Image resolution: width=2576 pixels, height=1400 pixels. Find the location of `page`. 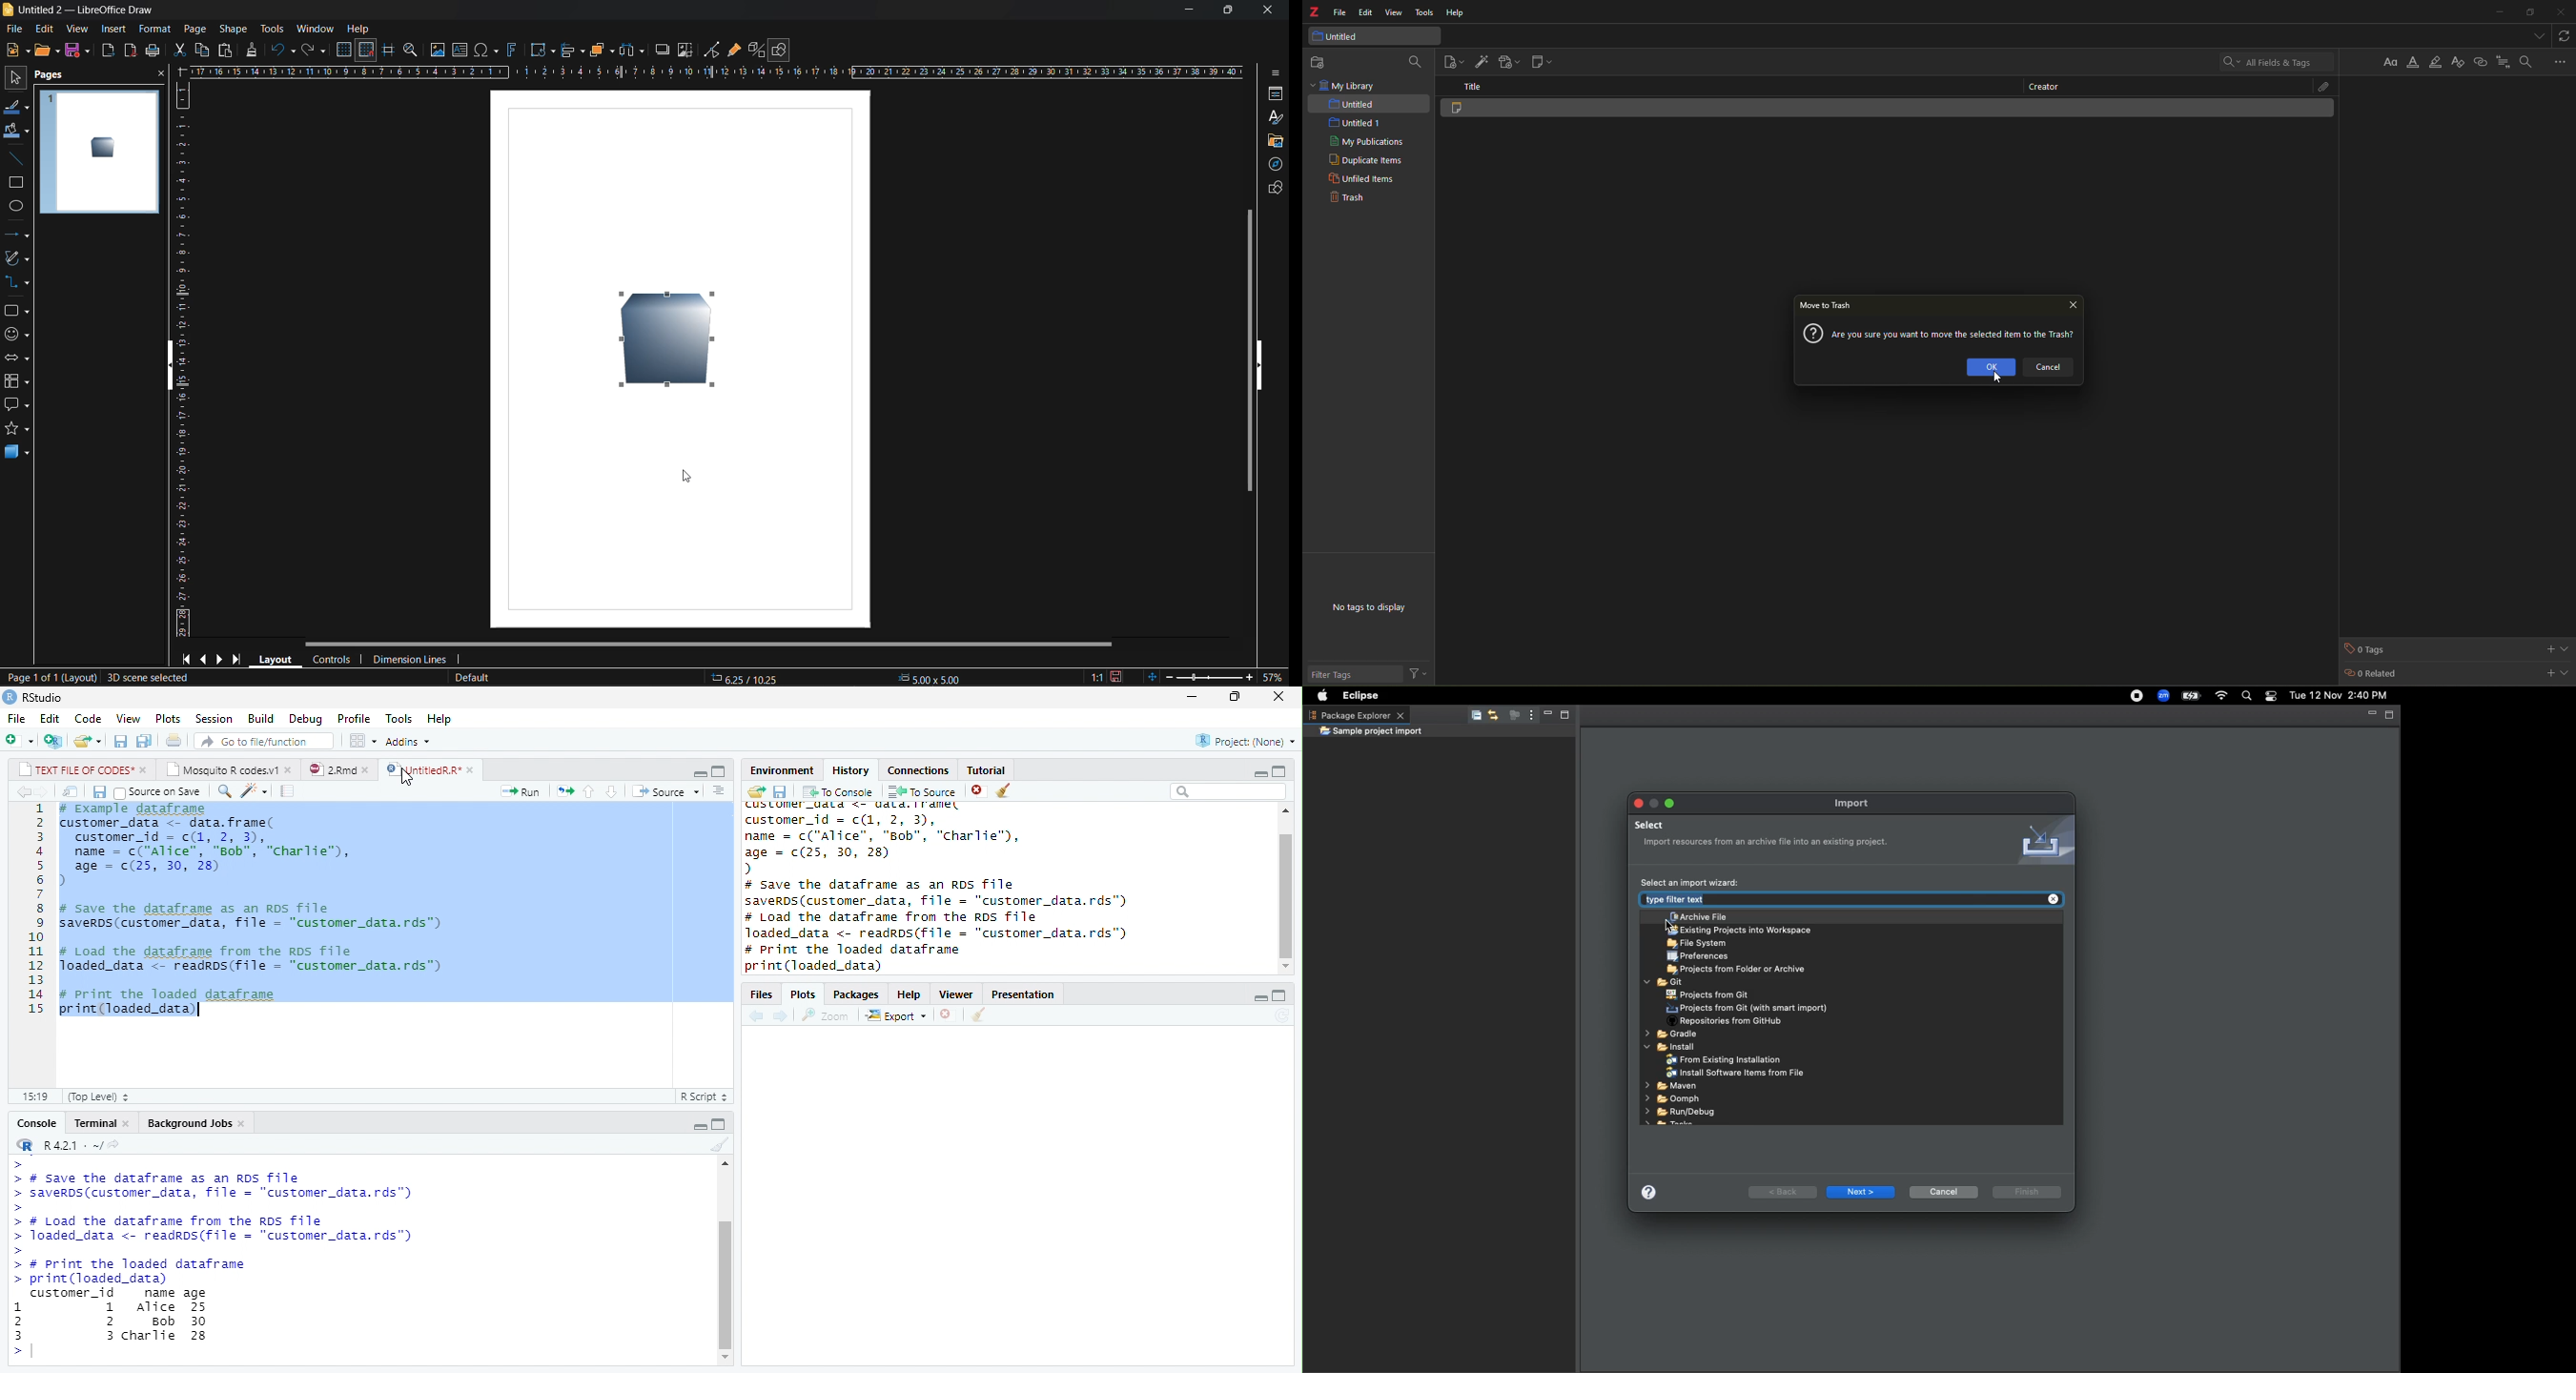

page is located at coordinates (194, 28).